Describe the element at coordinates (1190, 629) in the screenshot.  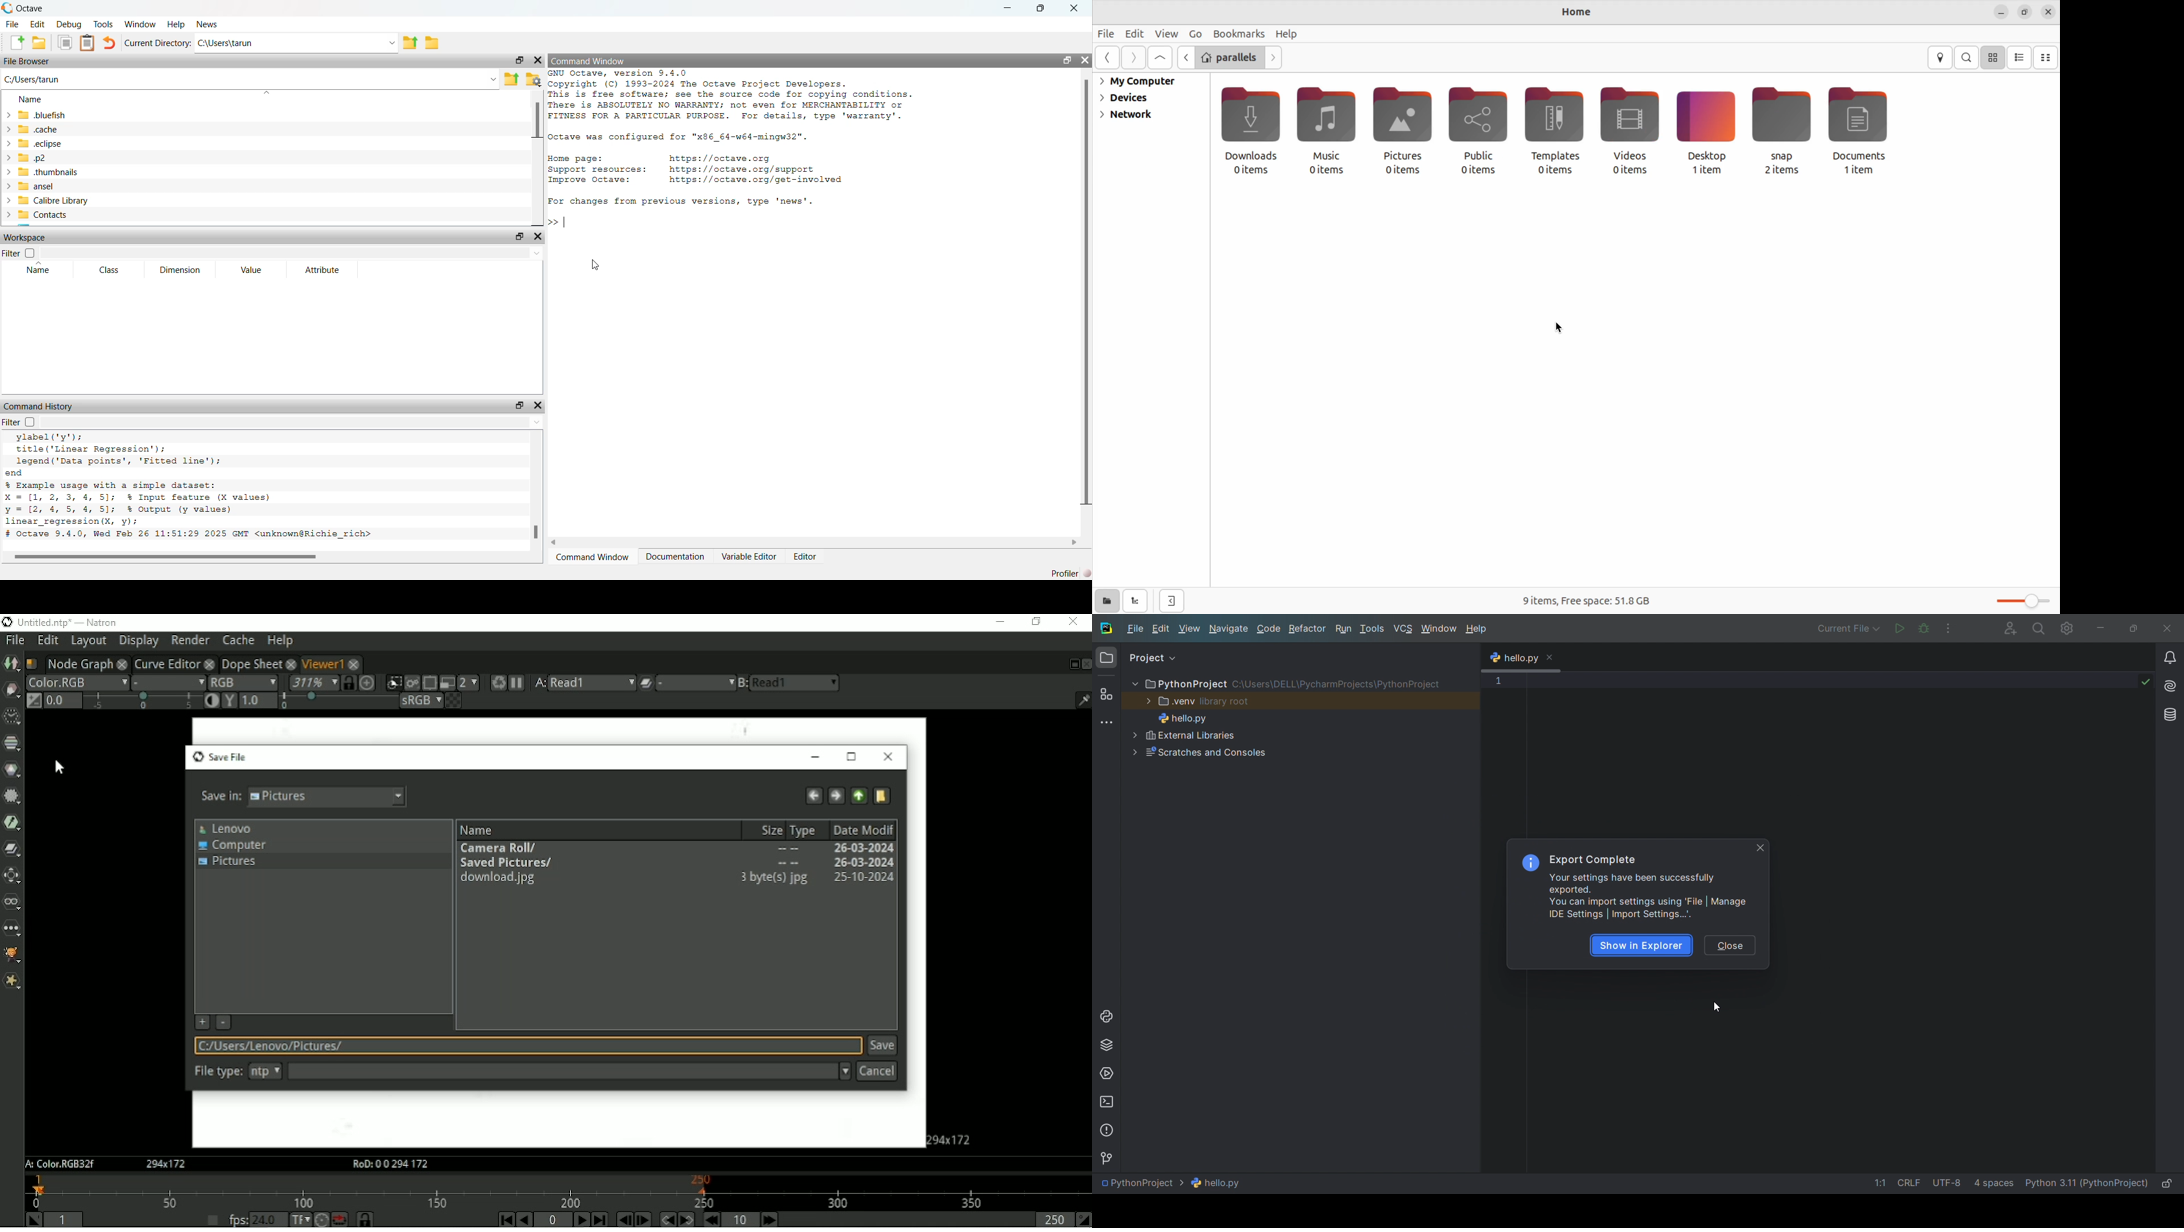
I see `view` at that location.